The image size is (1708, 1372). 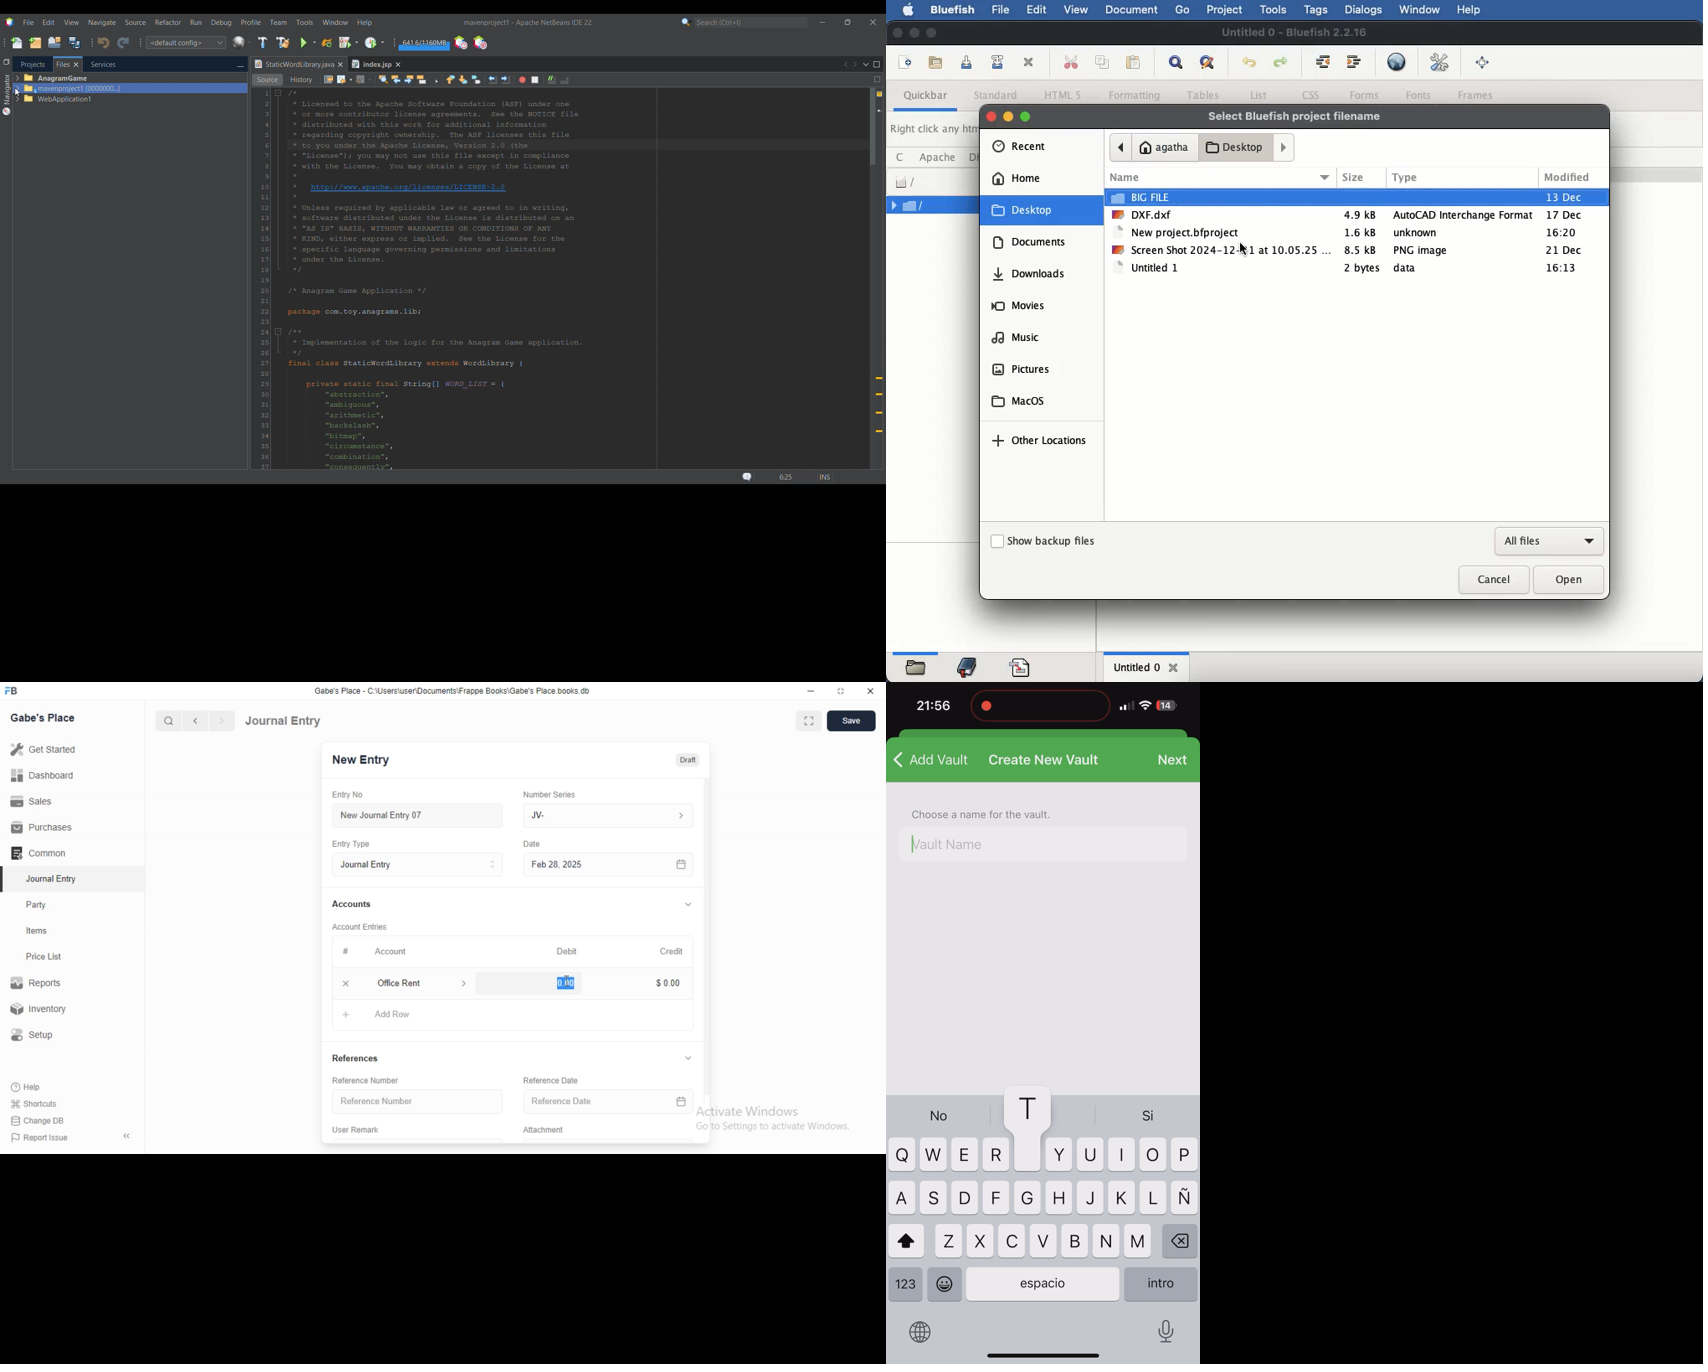 I want to click on Shortcuts, so click(x=34, y=1103).